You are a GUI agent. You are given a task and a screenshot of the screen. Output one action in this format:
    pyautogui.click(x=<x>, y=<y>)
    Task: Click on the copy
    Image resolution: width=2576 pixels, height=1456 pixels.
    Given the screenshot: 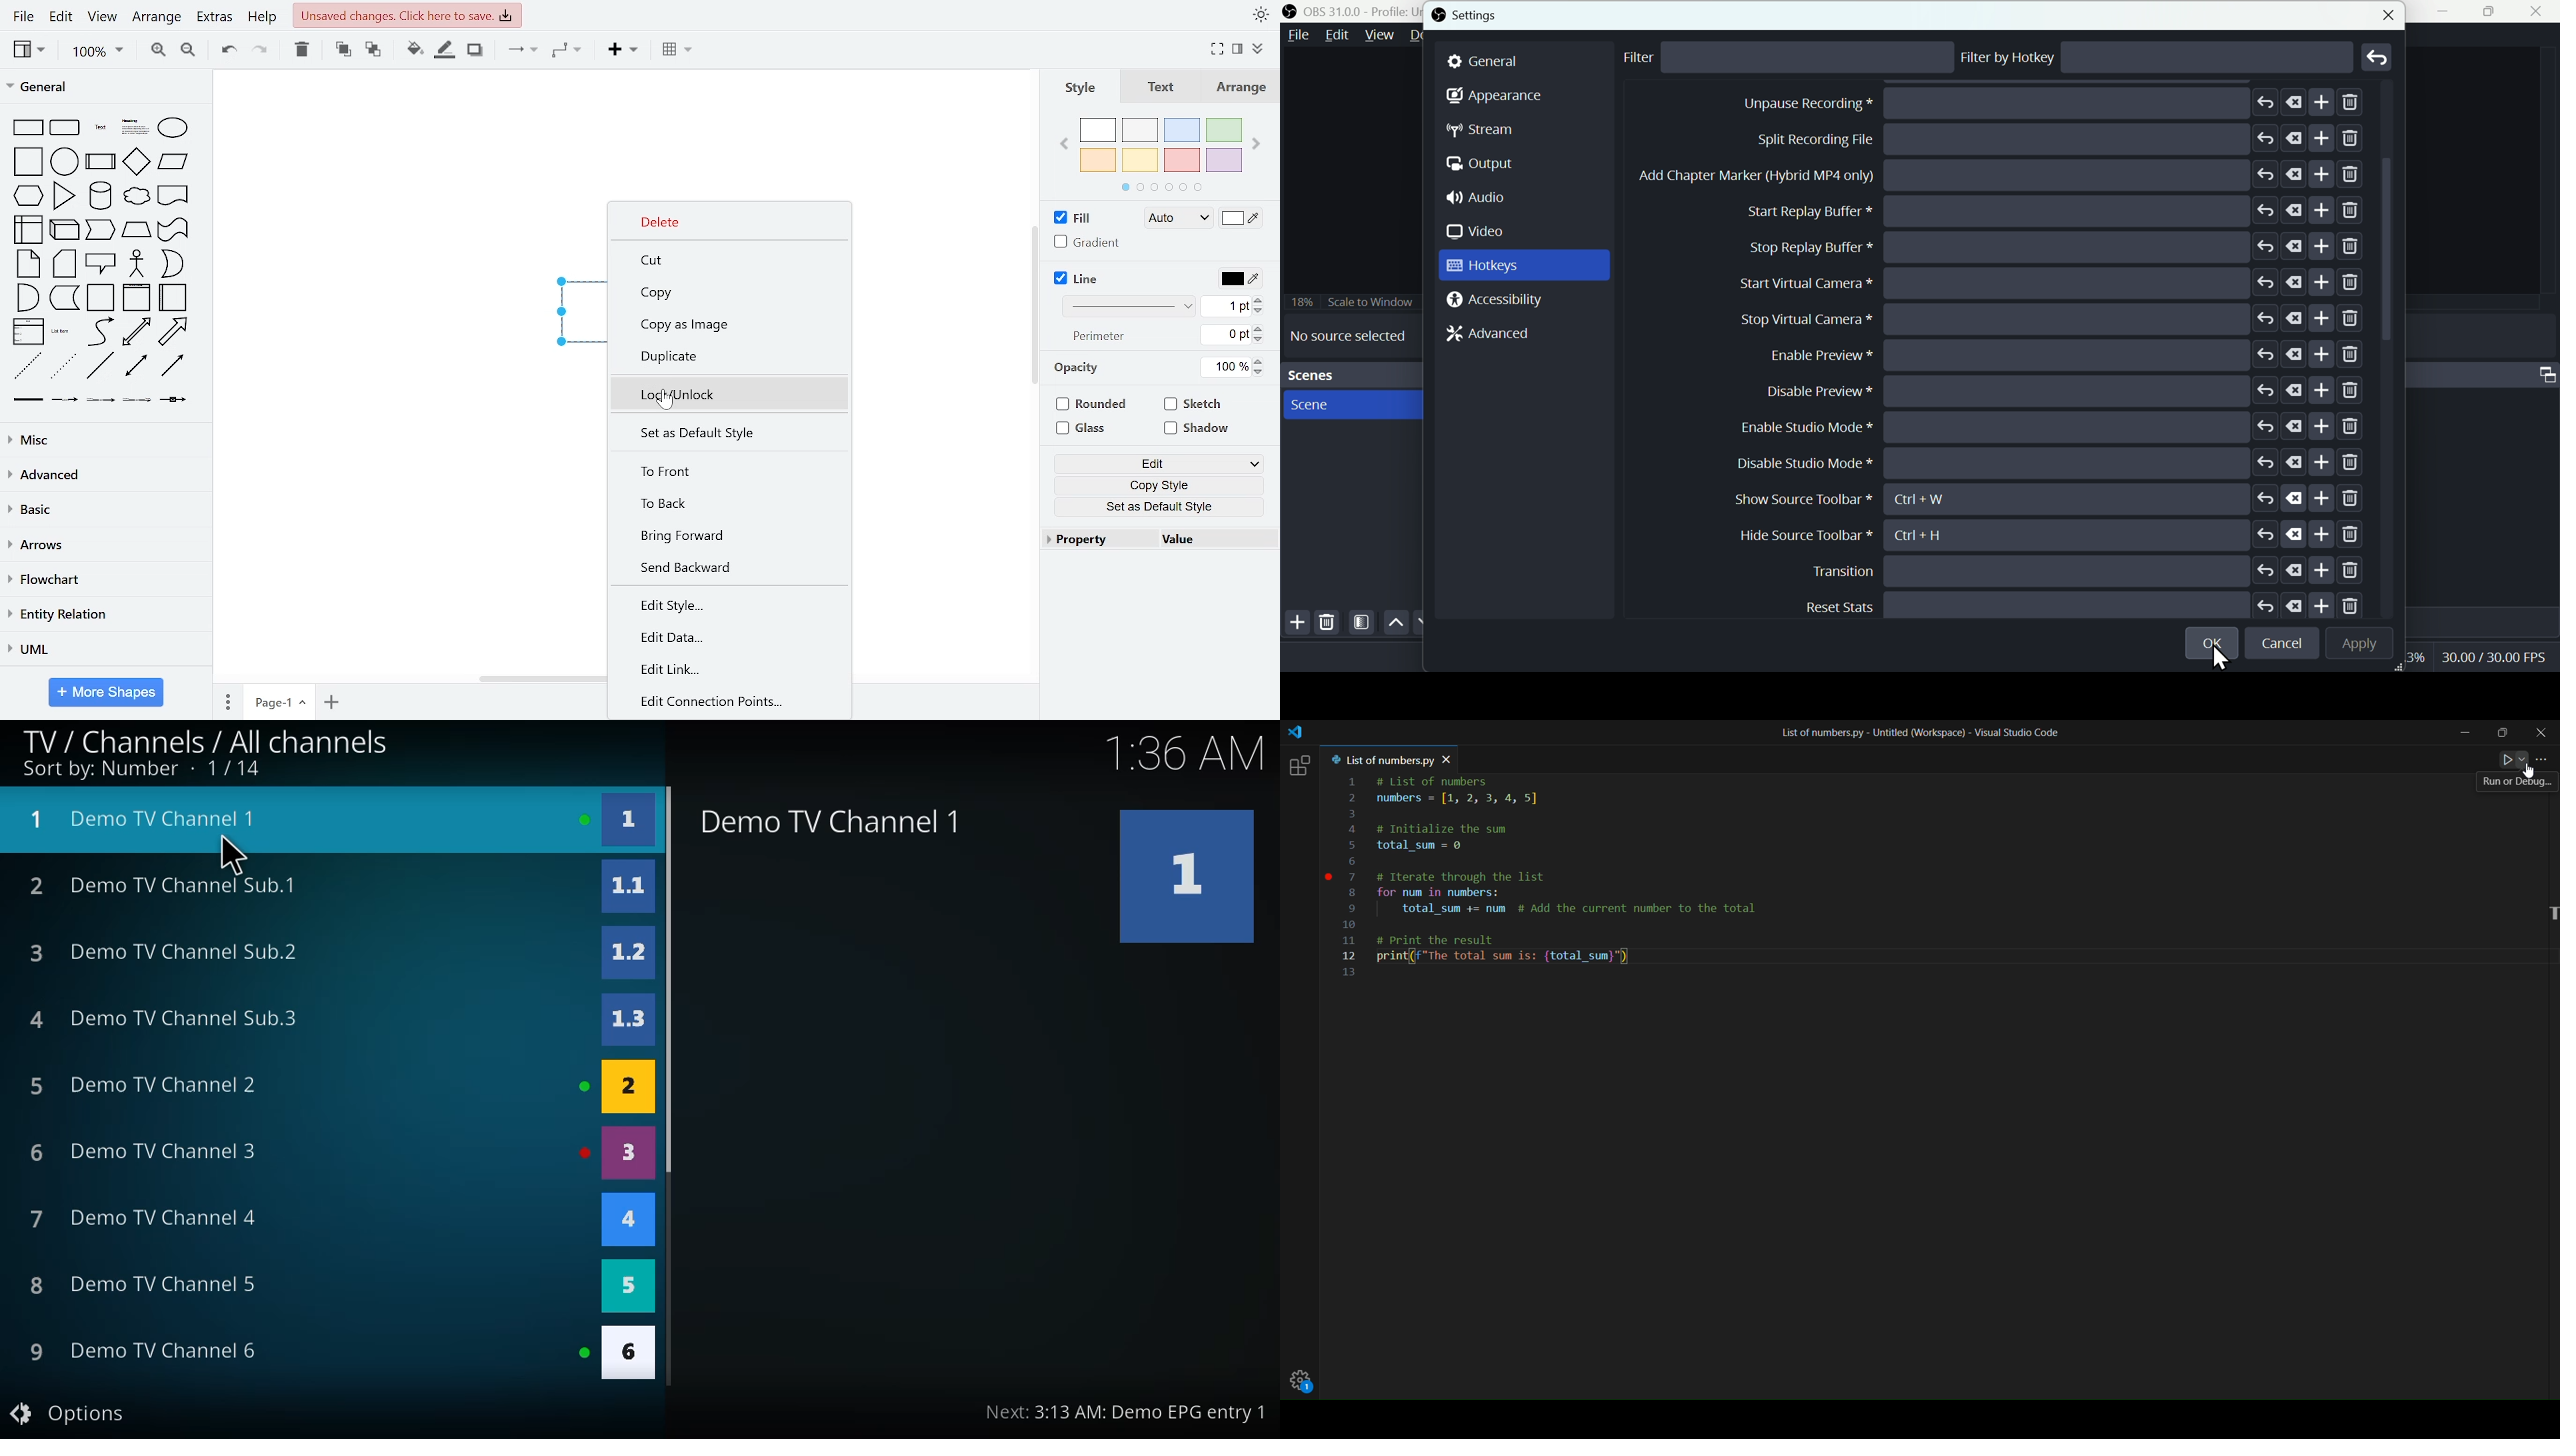 What is the action you would take?
    pyautogui.click(x=725, y=293)
    